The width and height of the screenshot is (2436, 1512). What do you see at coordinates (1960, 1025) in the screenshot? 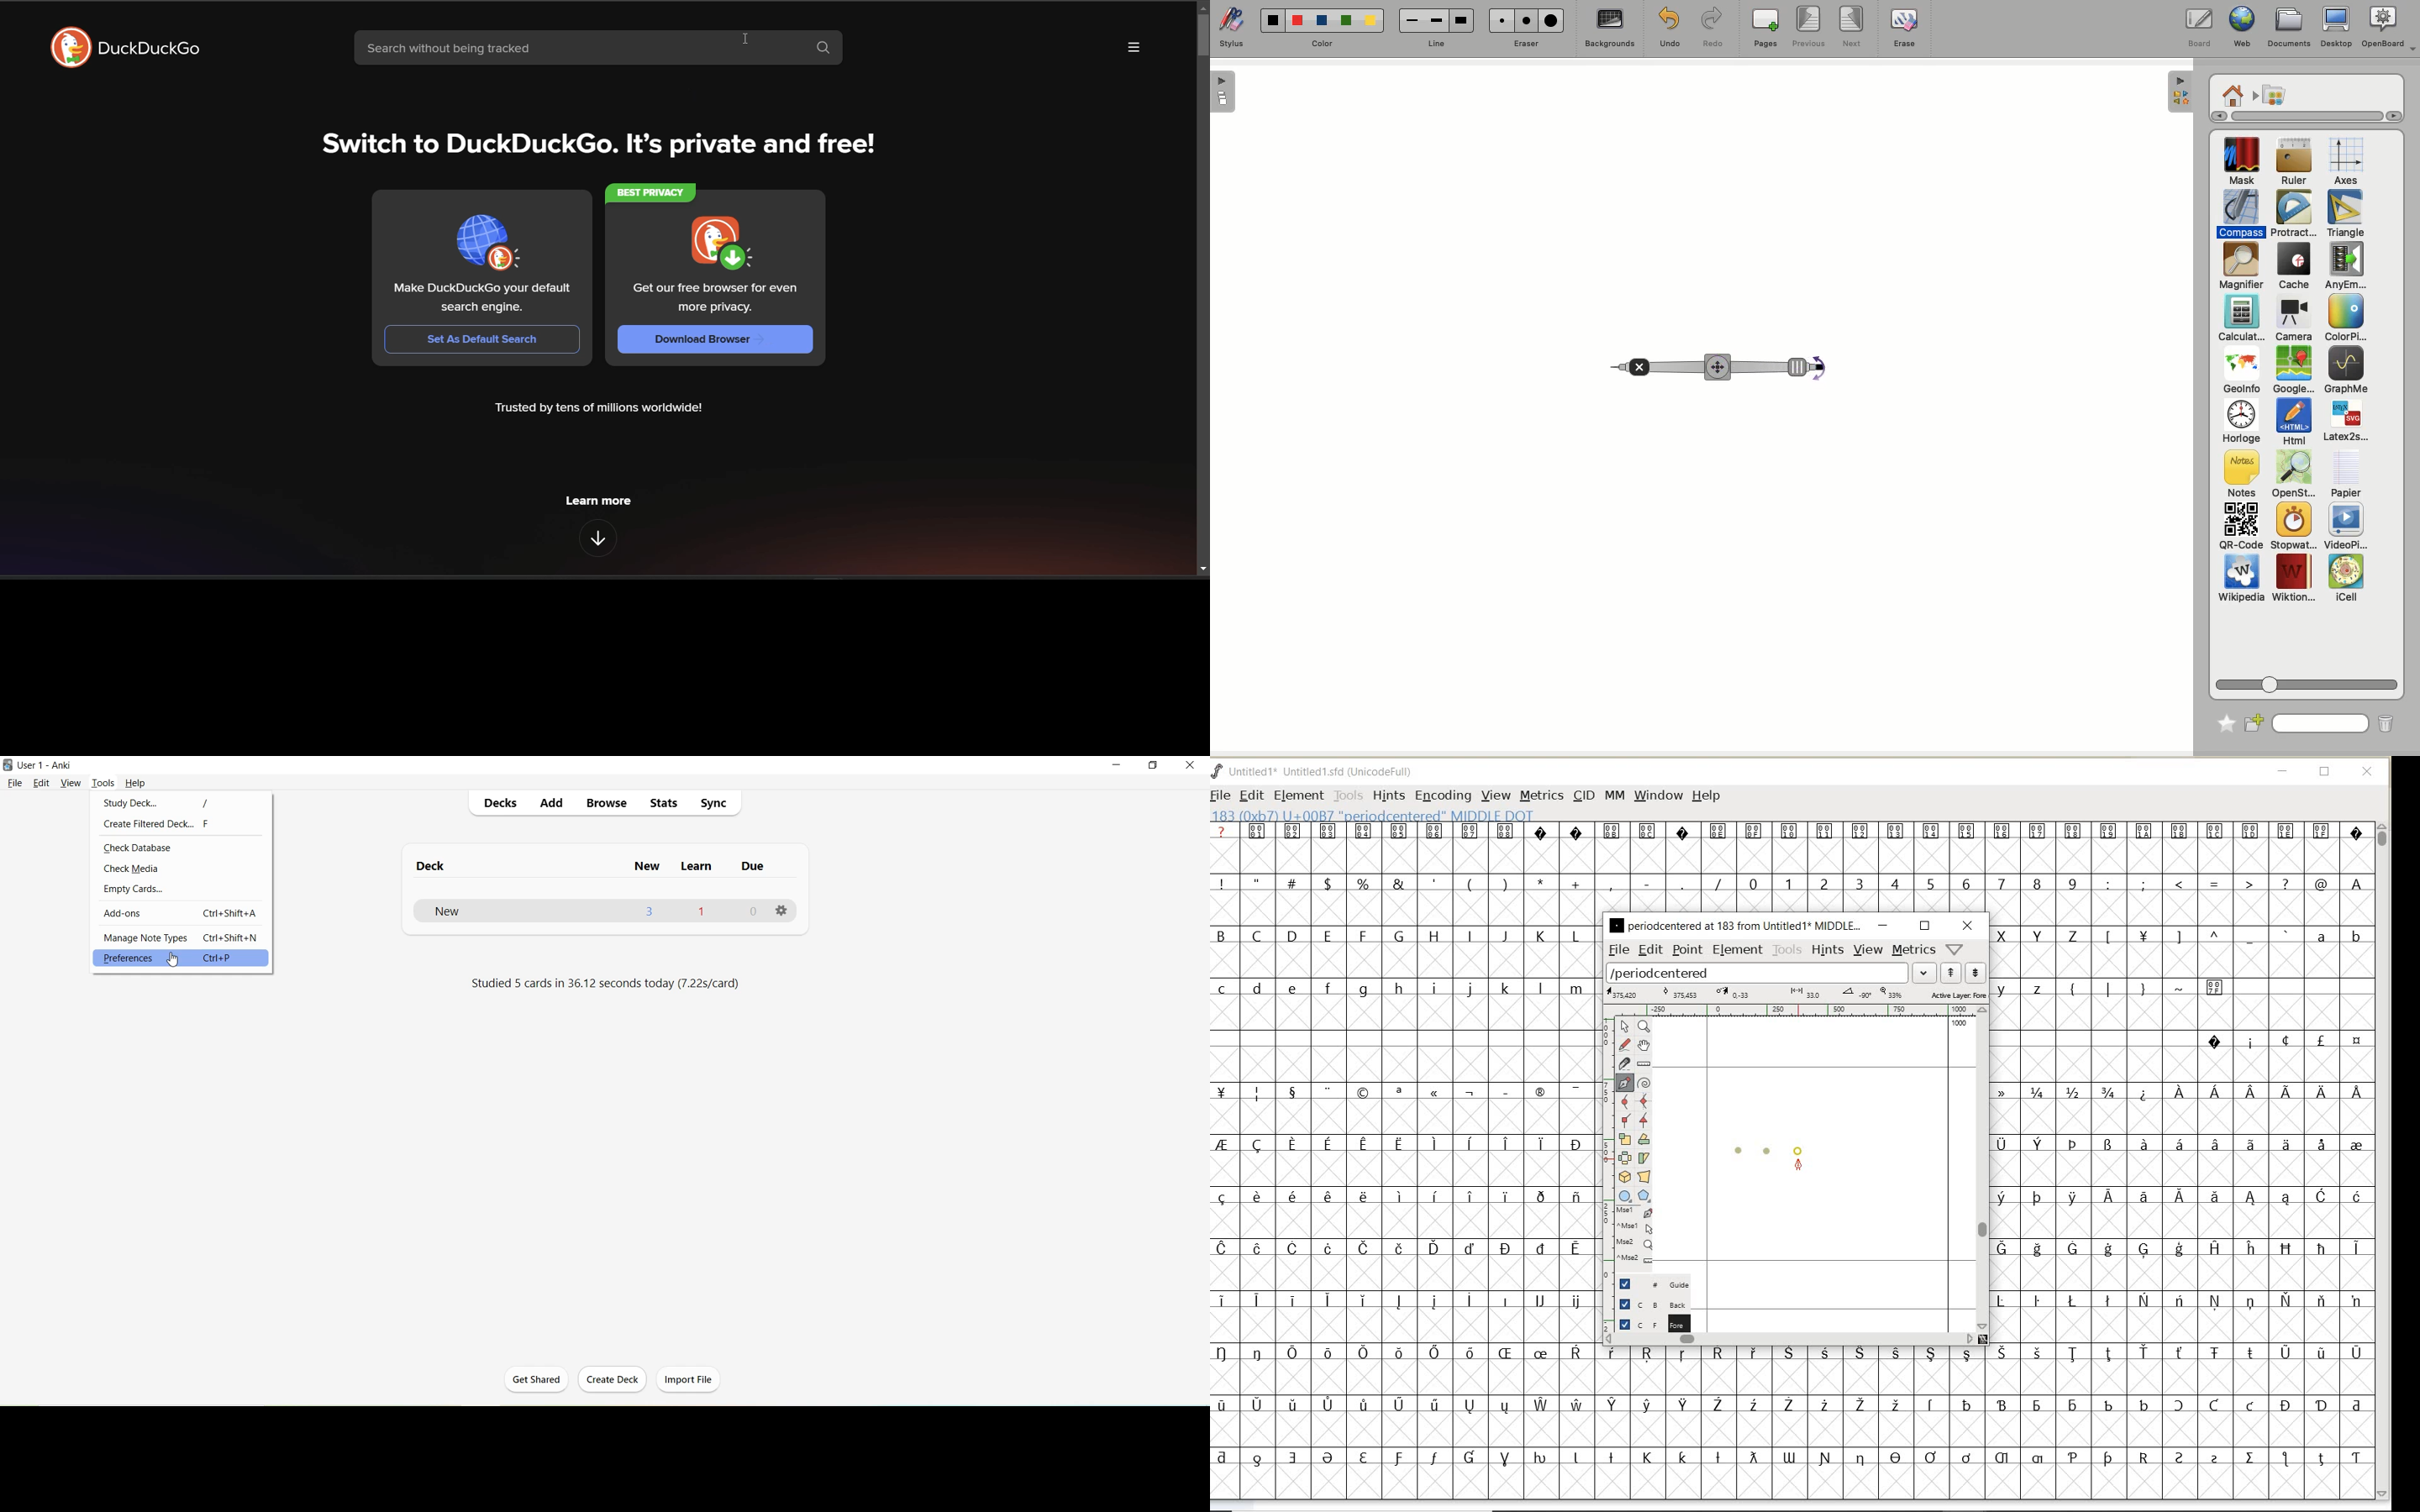
I see `1000` at bounding box center [1960, 1025].